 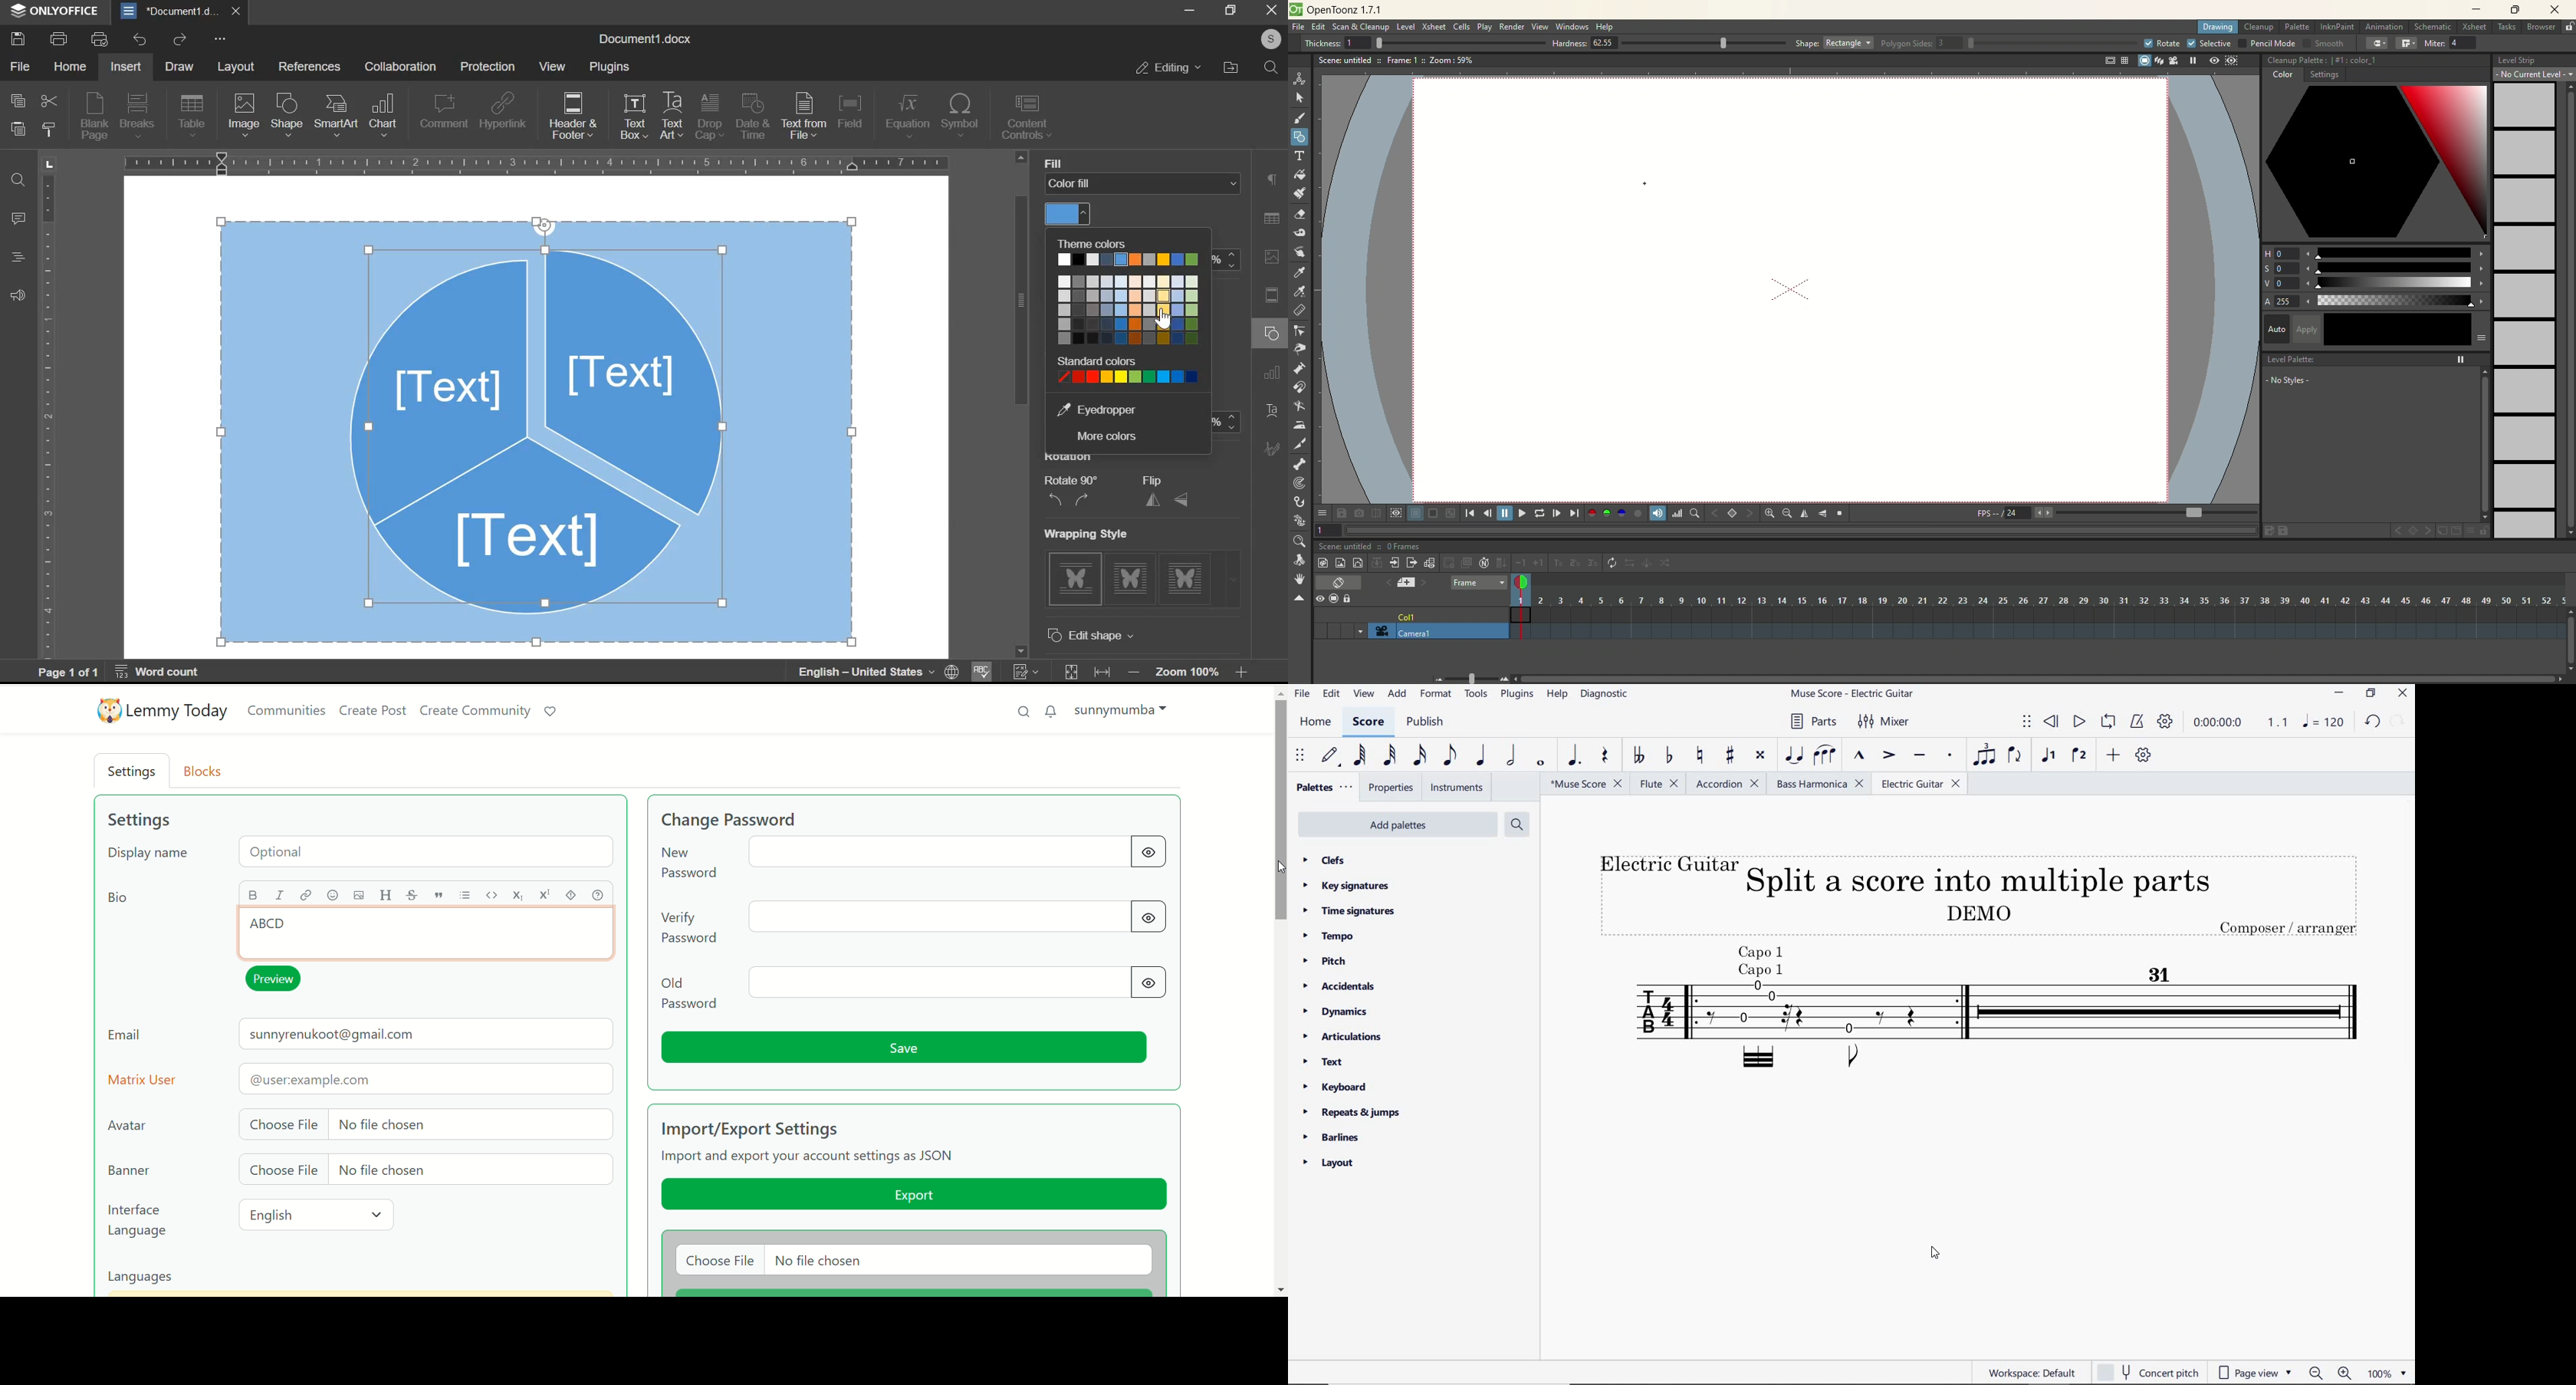 What do you see at coordinates (2036, 1374) in the screenshot?
I see `workspace:default` at bounding box center [2036, 1374].